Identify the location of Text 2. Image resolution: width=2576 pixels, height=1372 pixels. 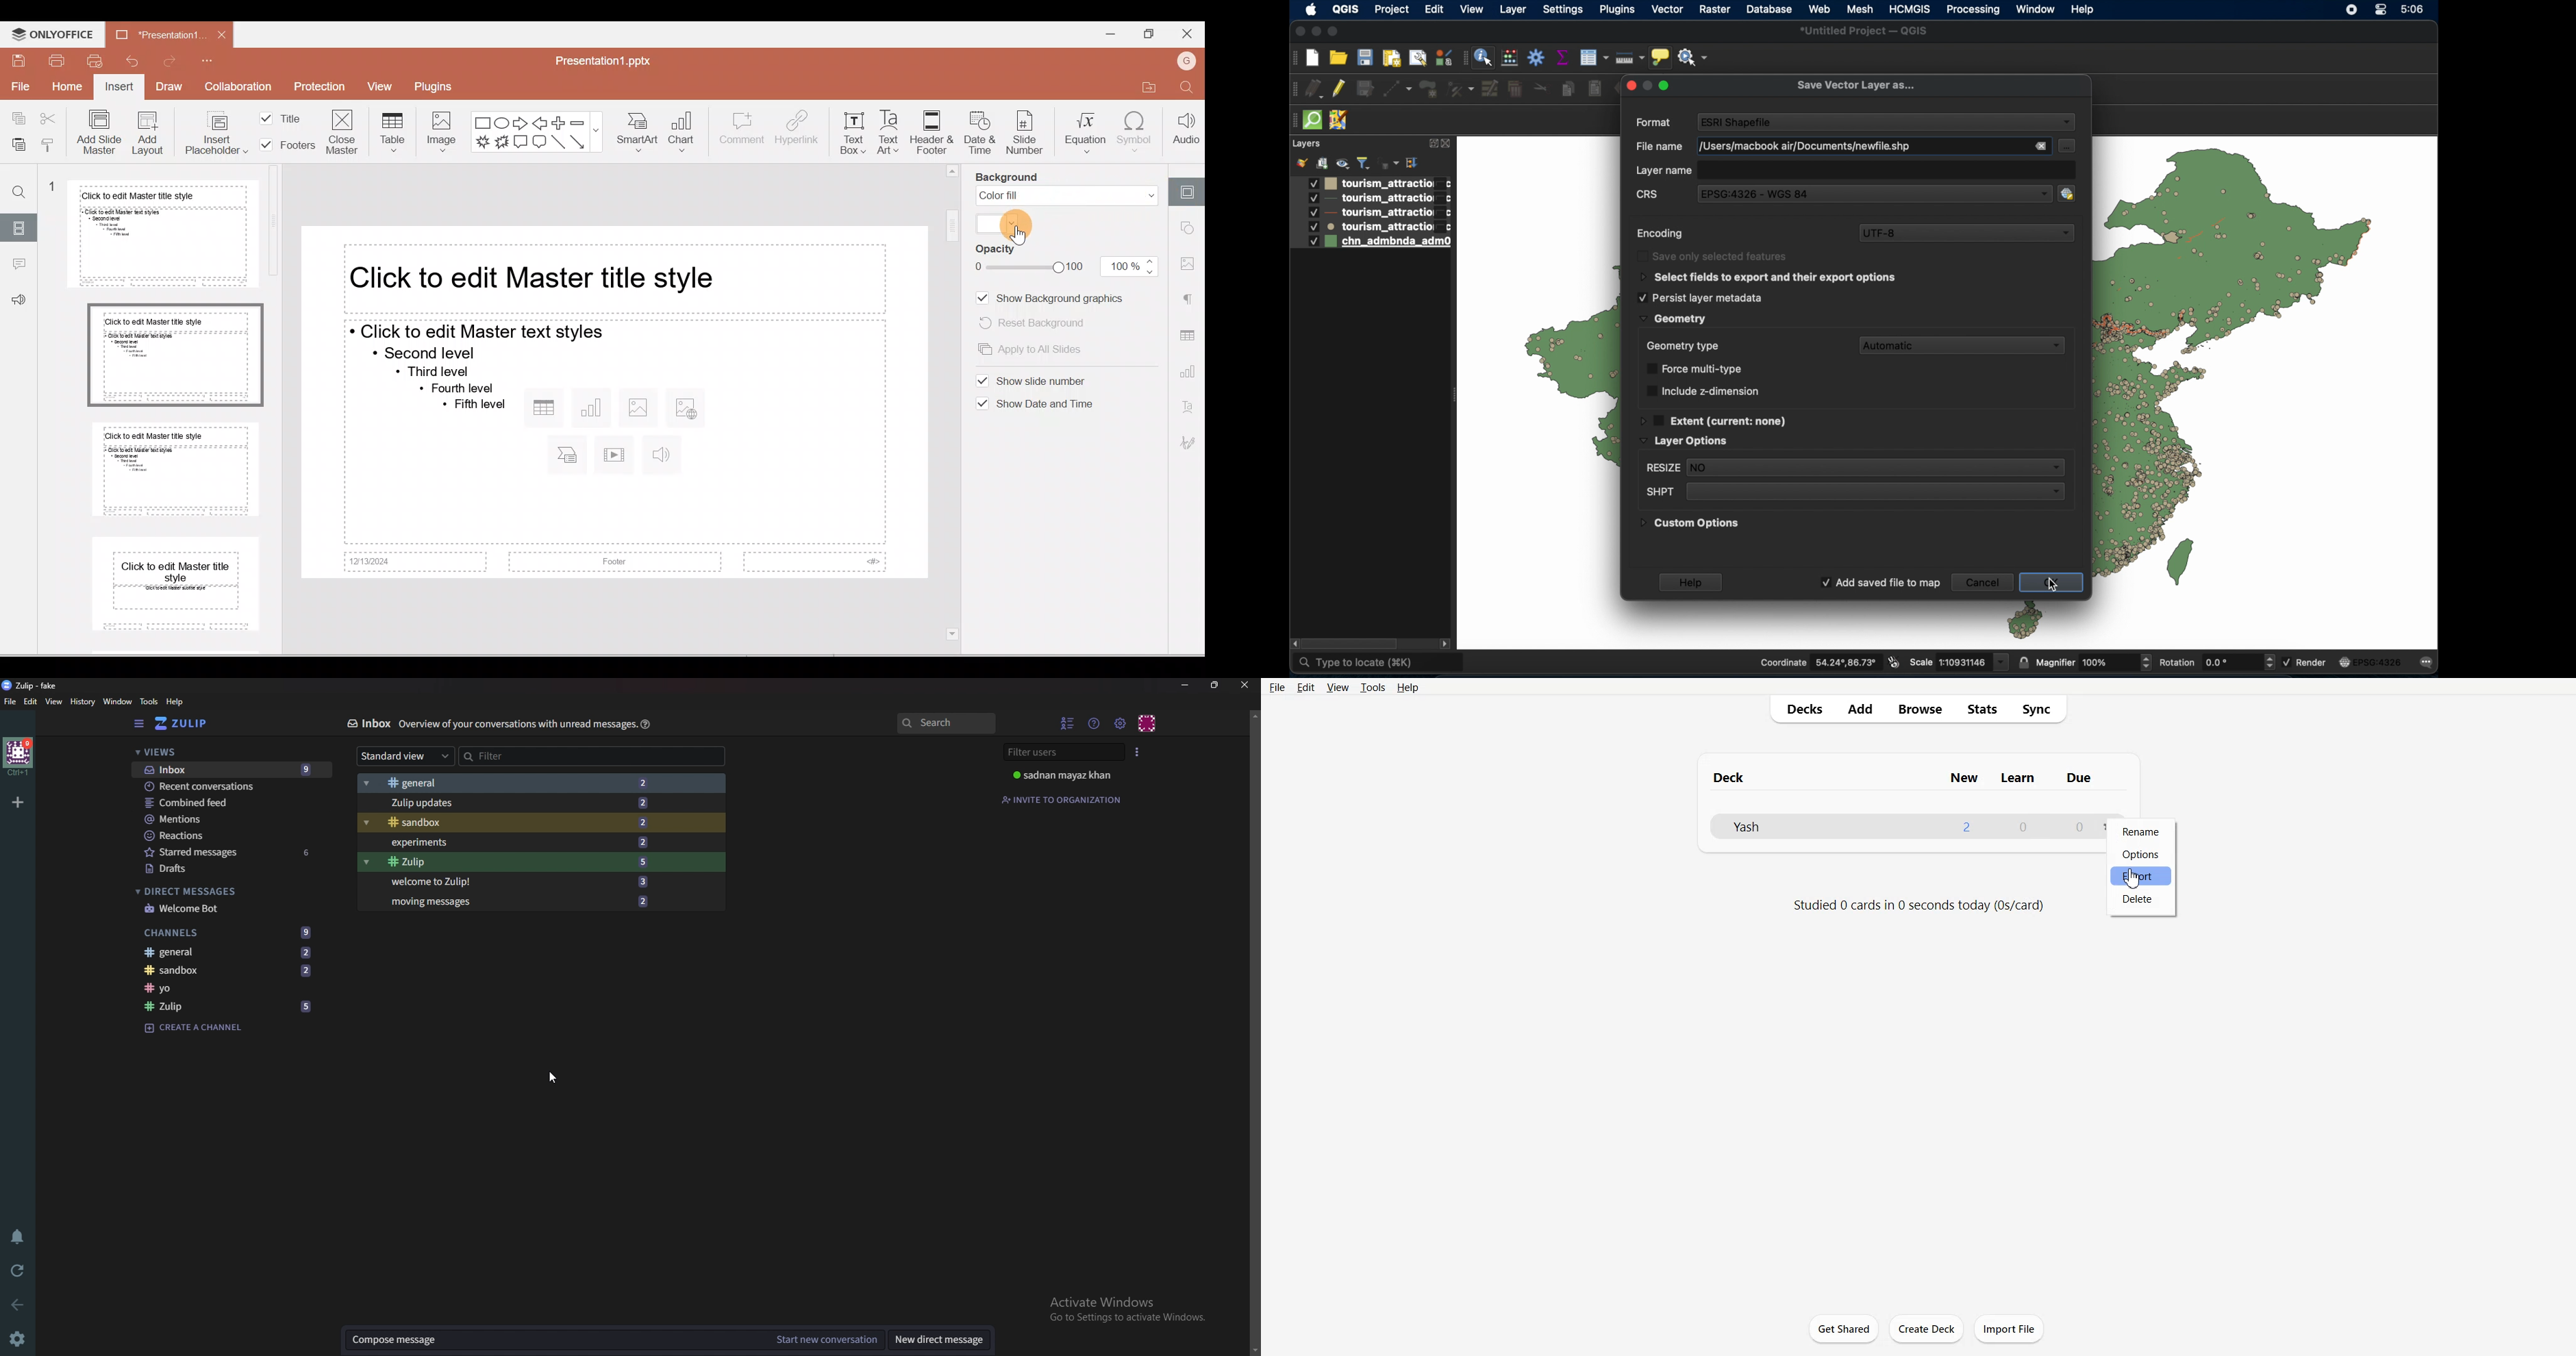
(1918, 906).